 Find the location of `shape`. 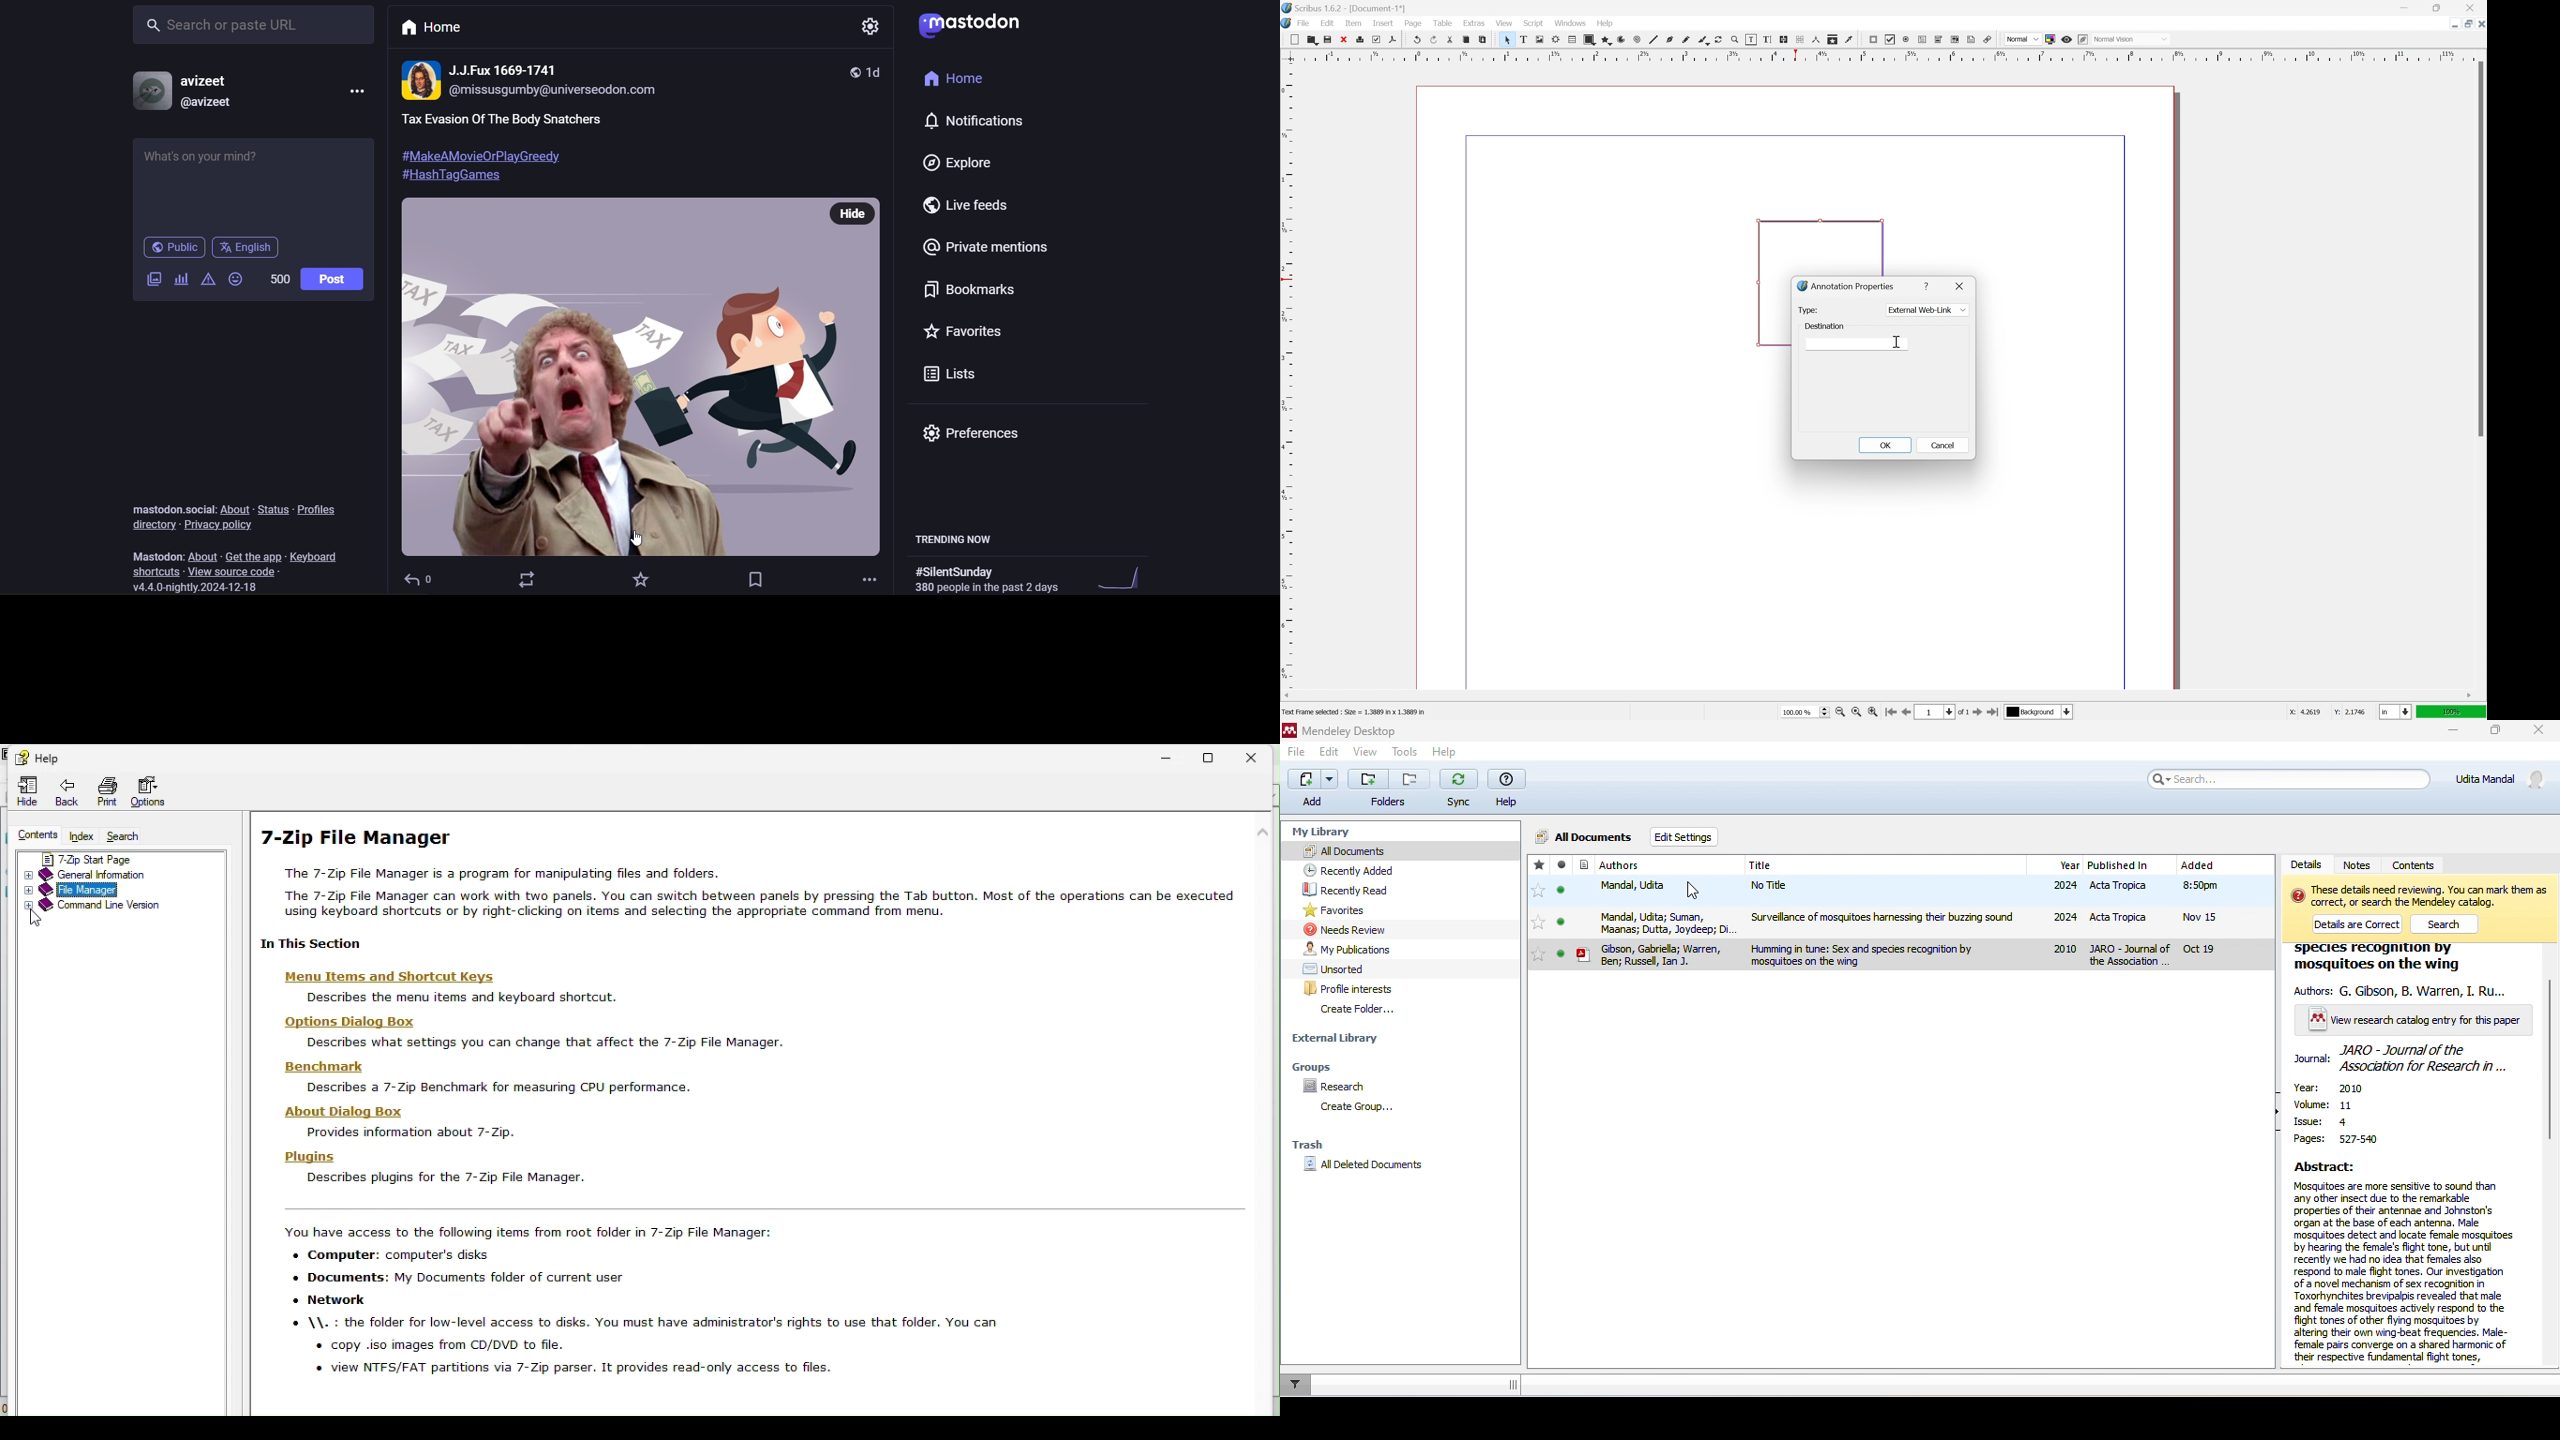

shape is located at coordinates (1590, 40).